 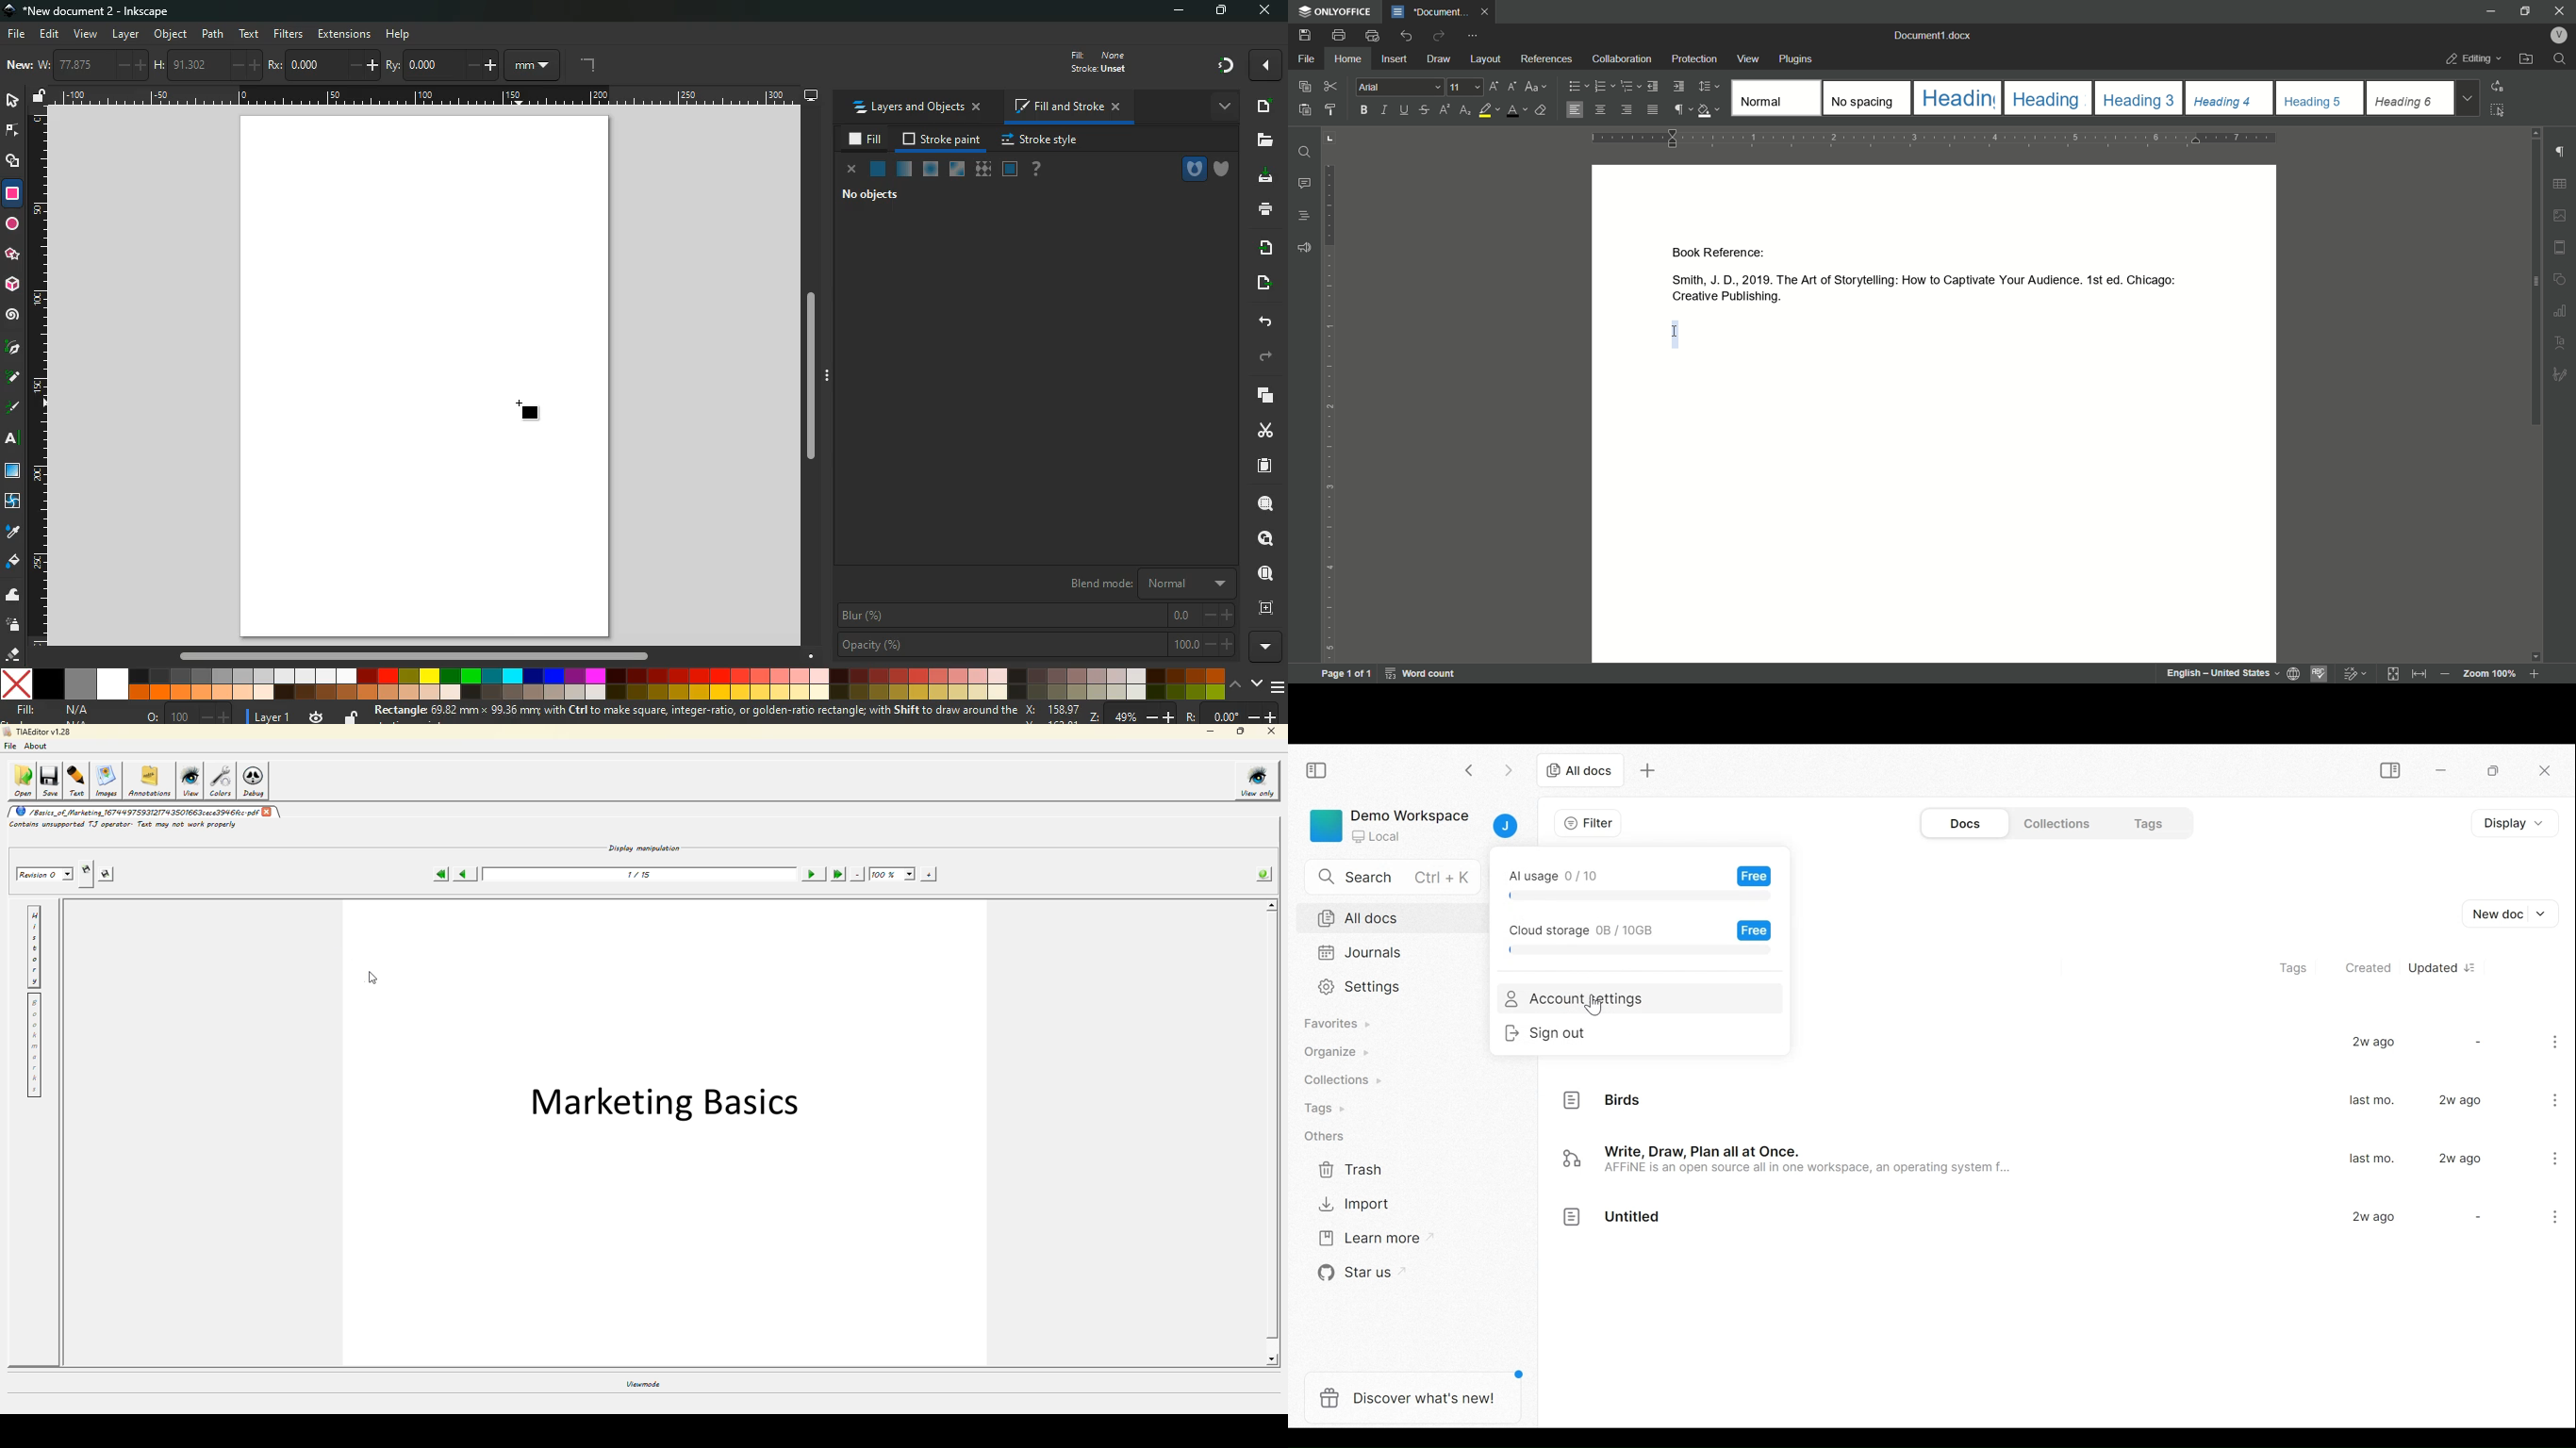 What do you see at coordinates (13, 286) in the screenshot?
I see `3d tool` at bounding box center [13, 286].